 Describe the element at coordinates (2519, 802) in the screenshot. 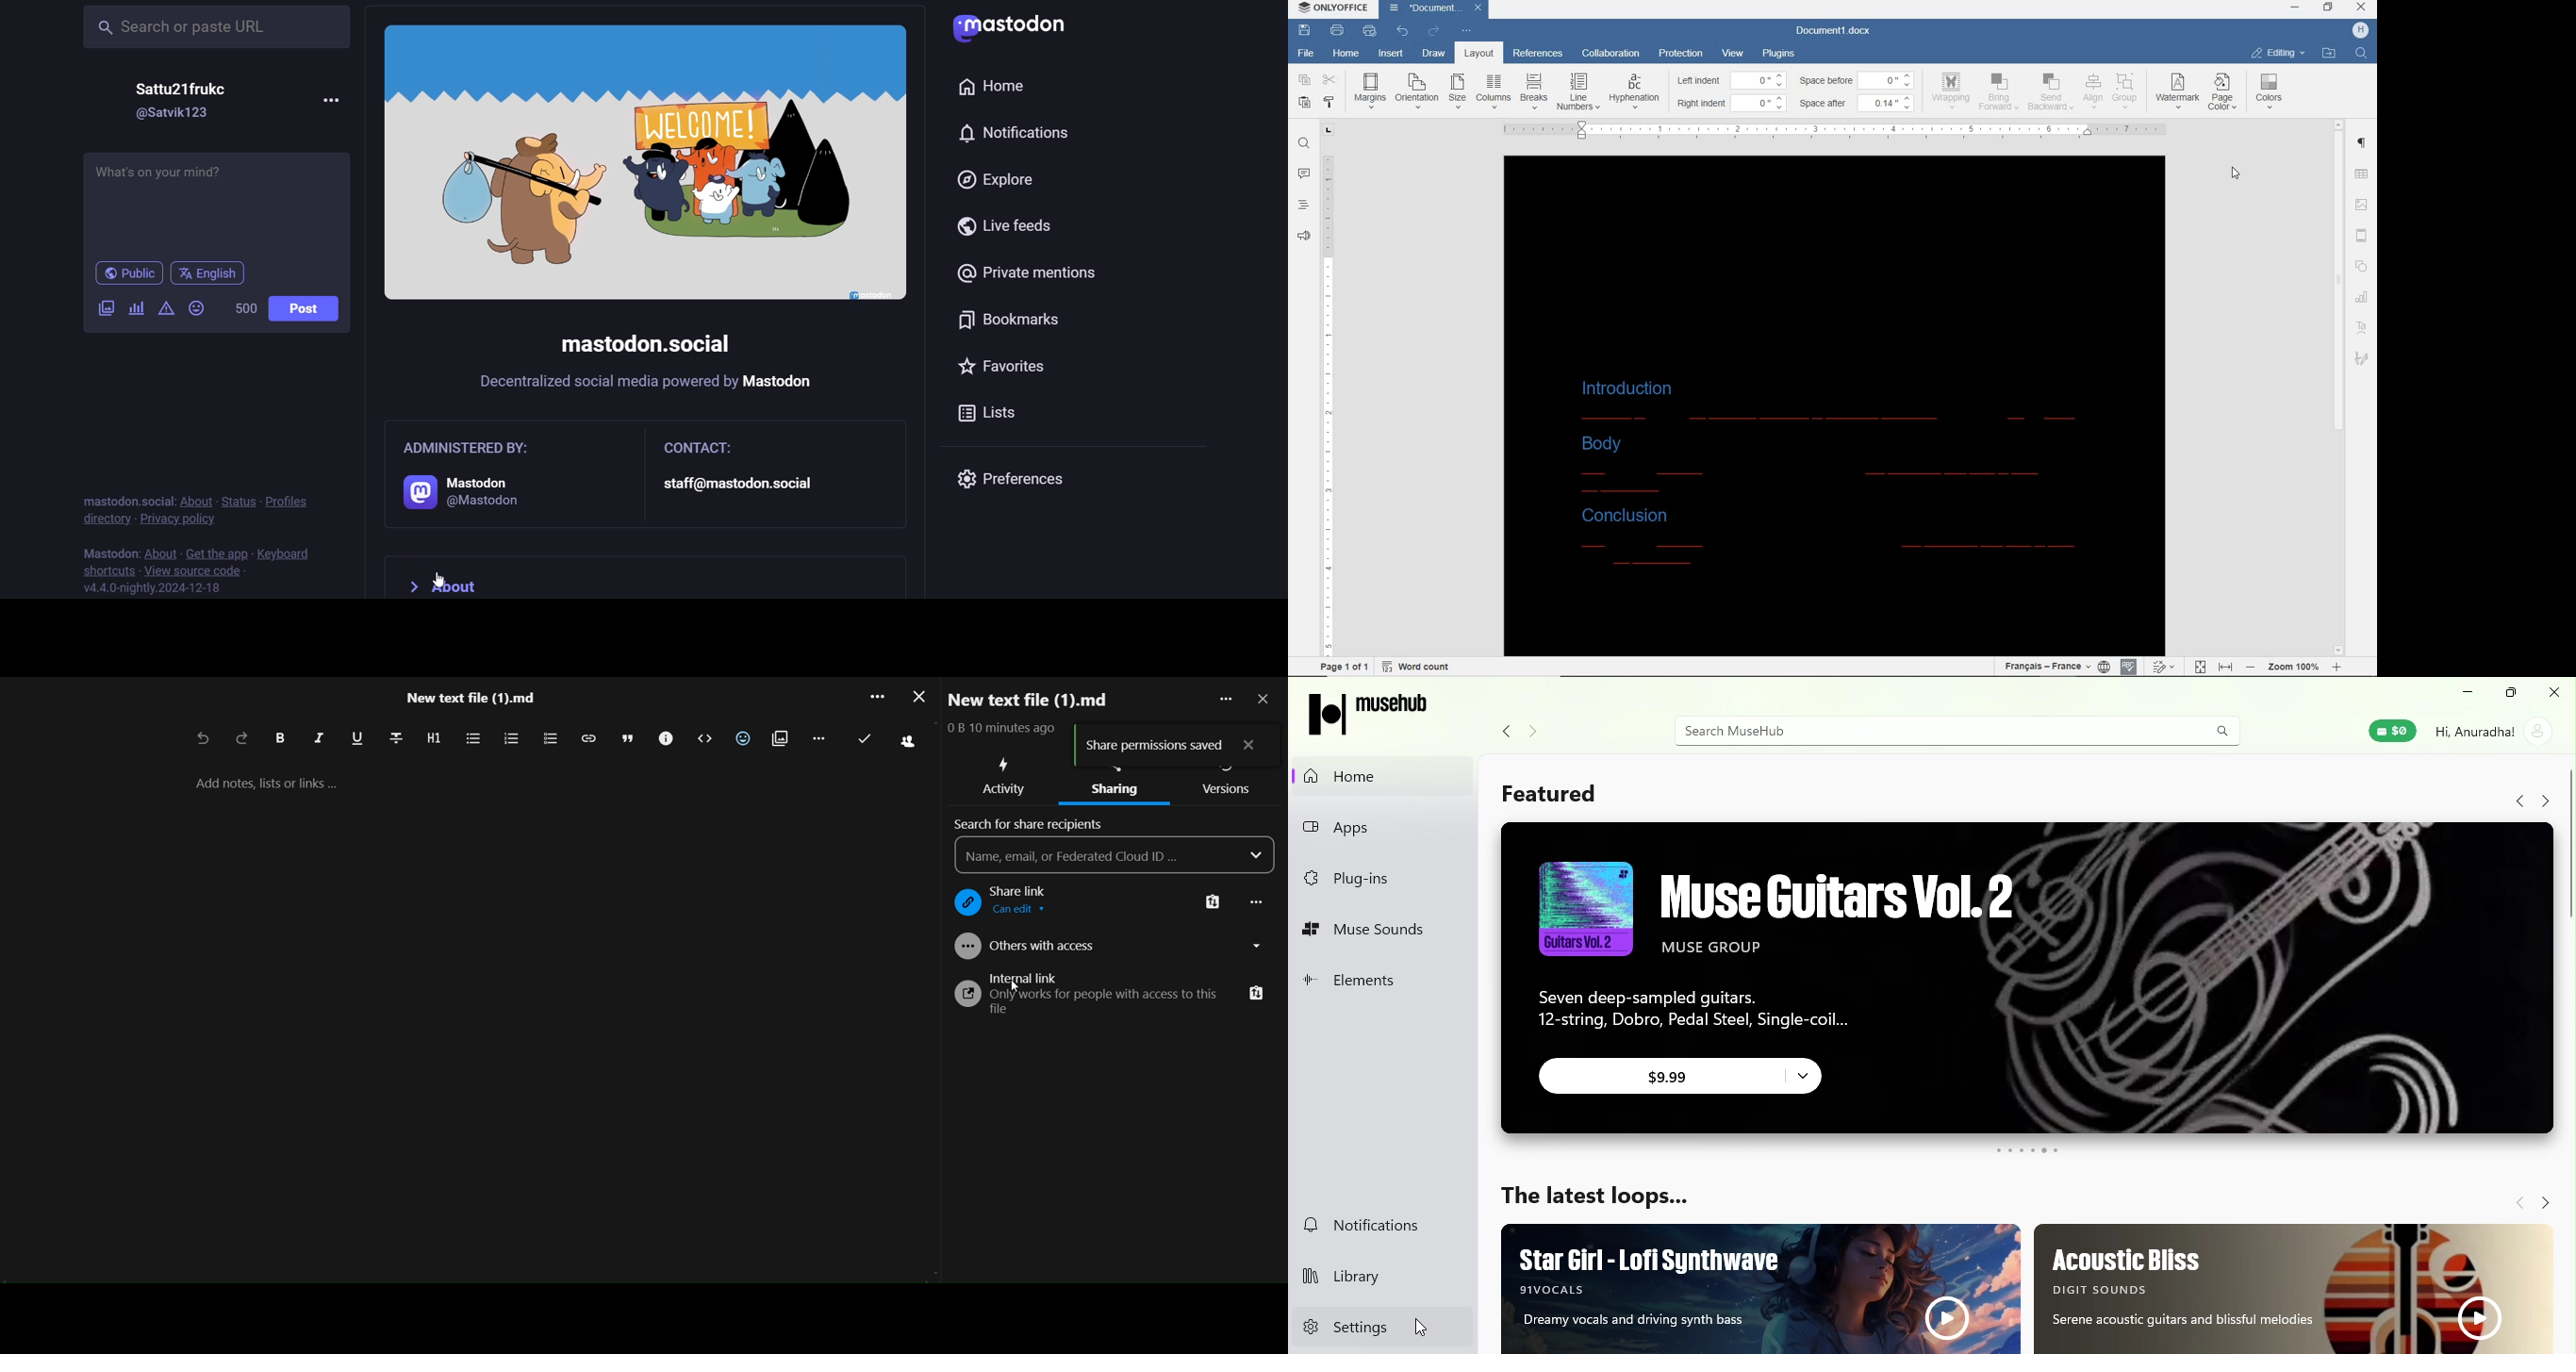

I see `Navigate back` at that location.